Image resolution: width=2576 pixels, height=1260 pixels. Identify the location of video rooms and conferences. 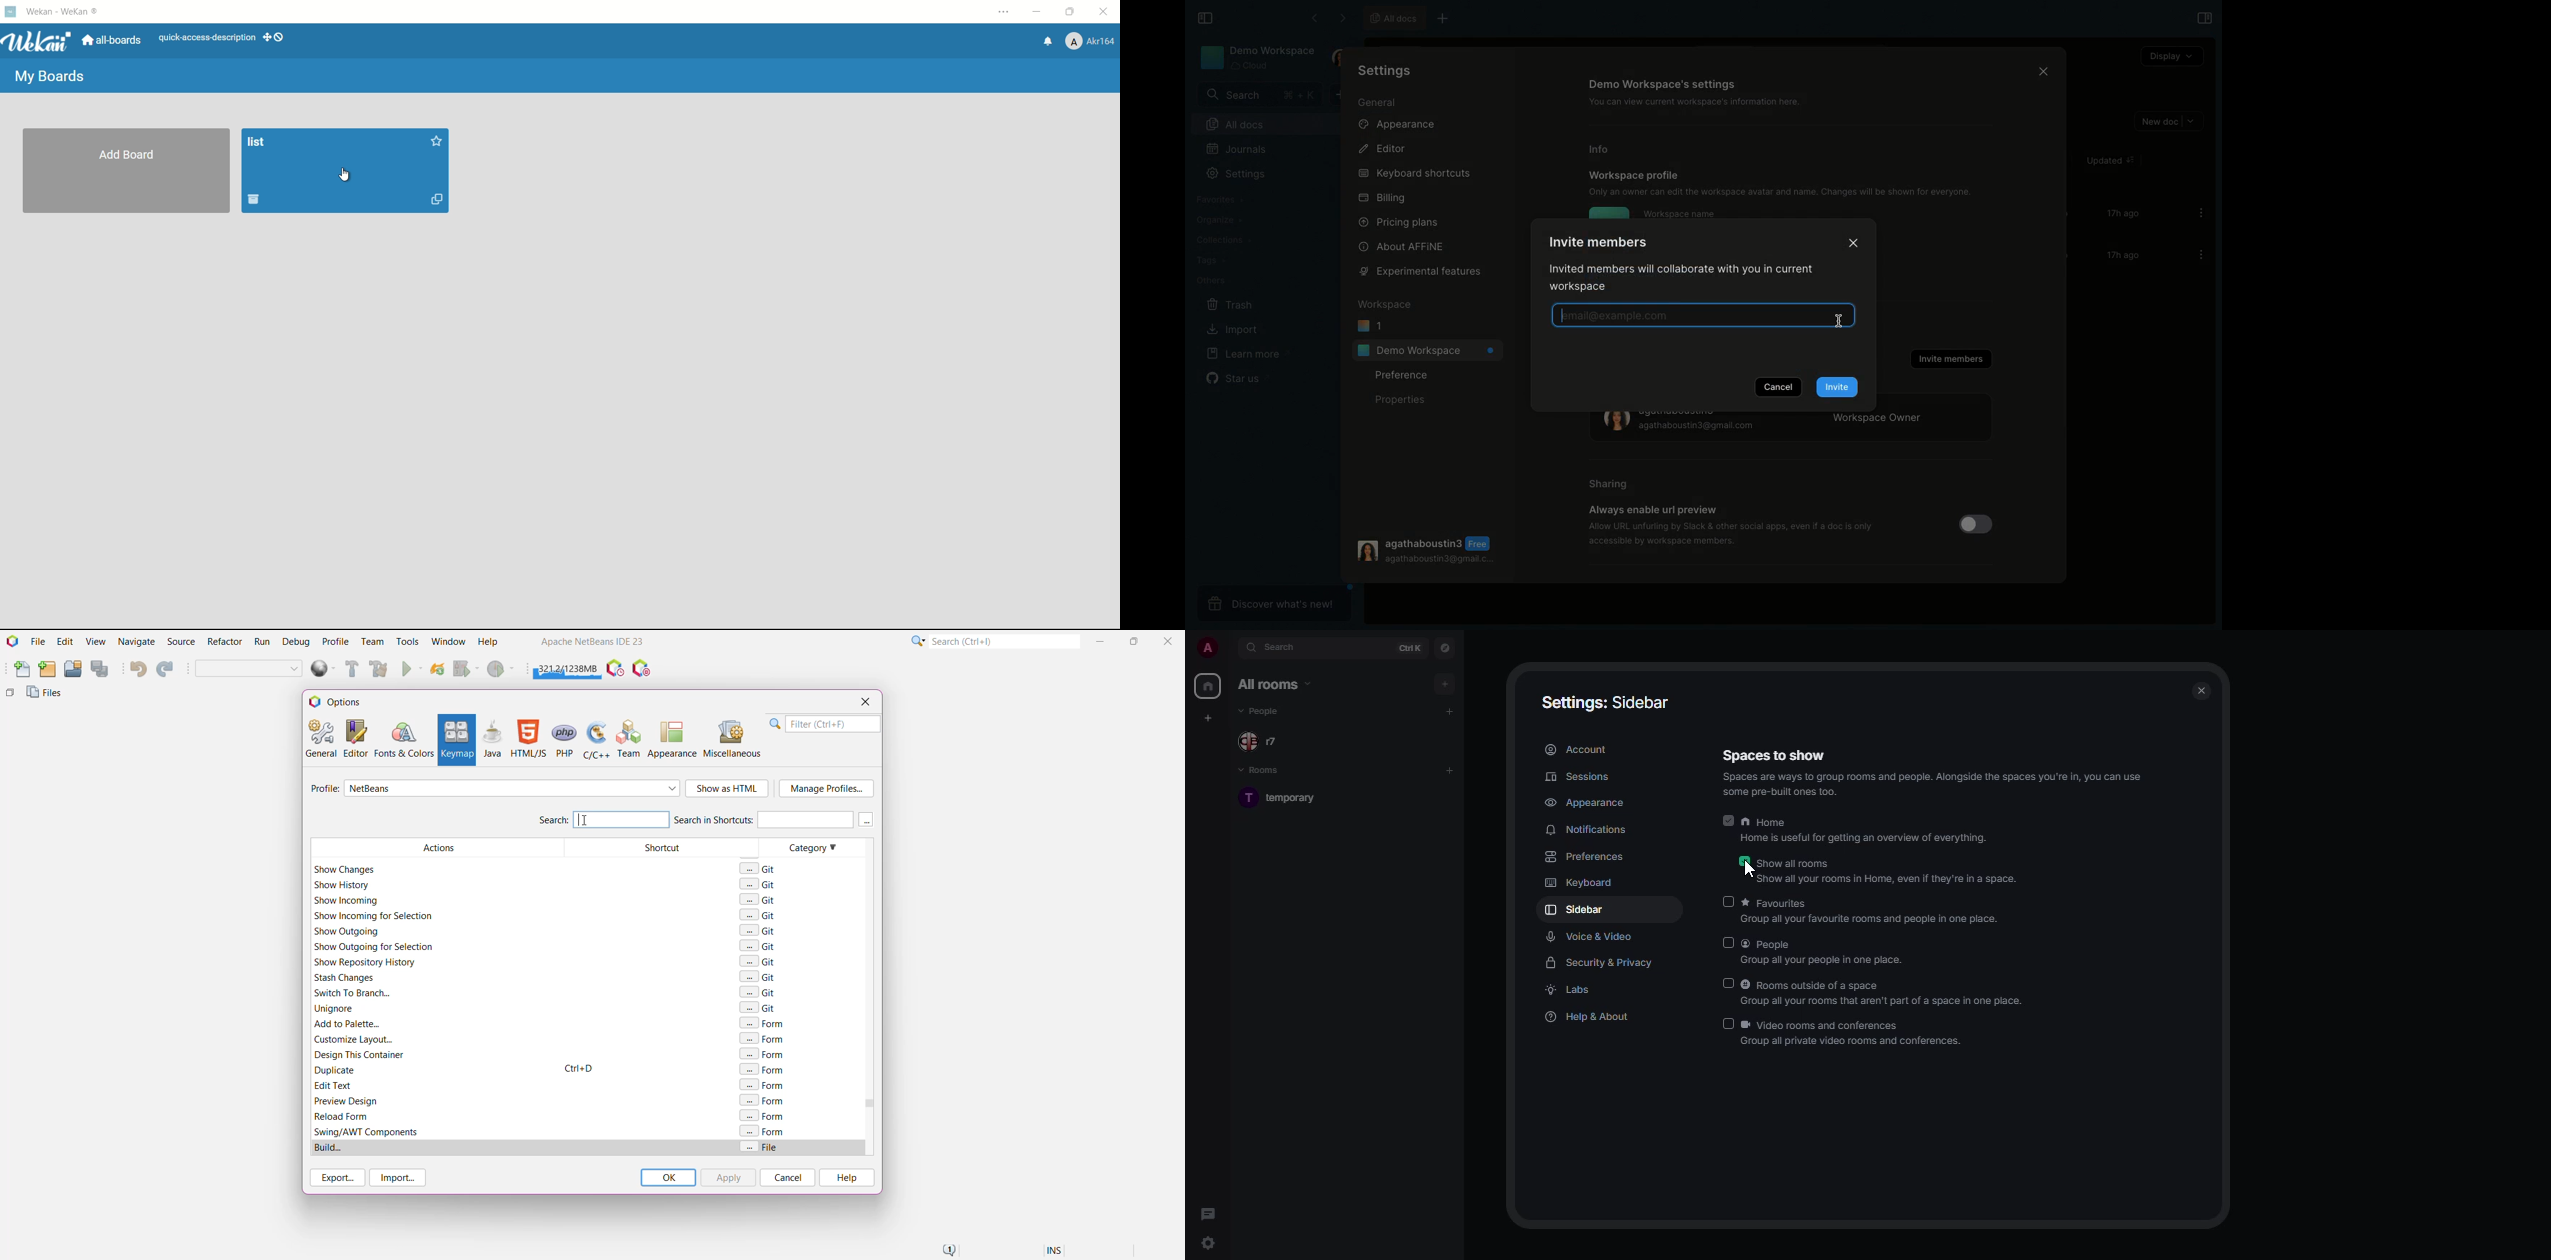
(1854, 1035).